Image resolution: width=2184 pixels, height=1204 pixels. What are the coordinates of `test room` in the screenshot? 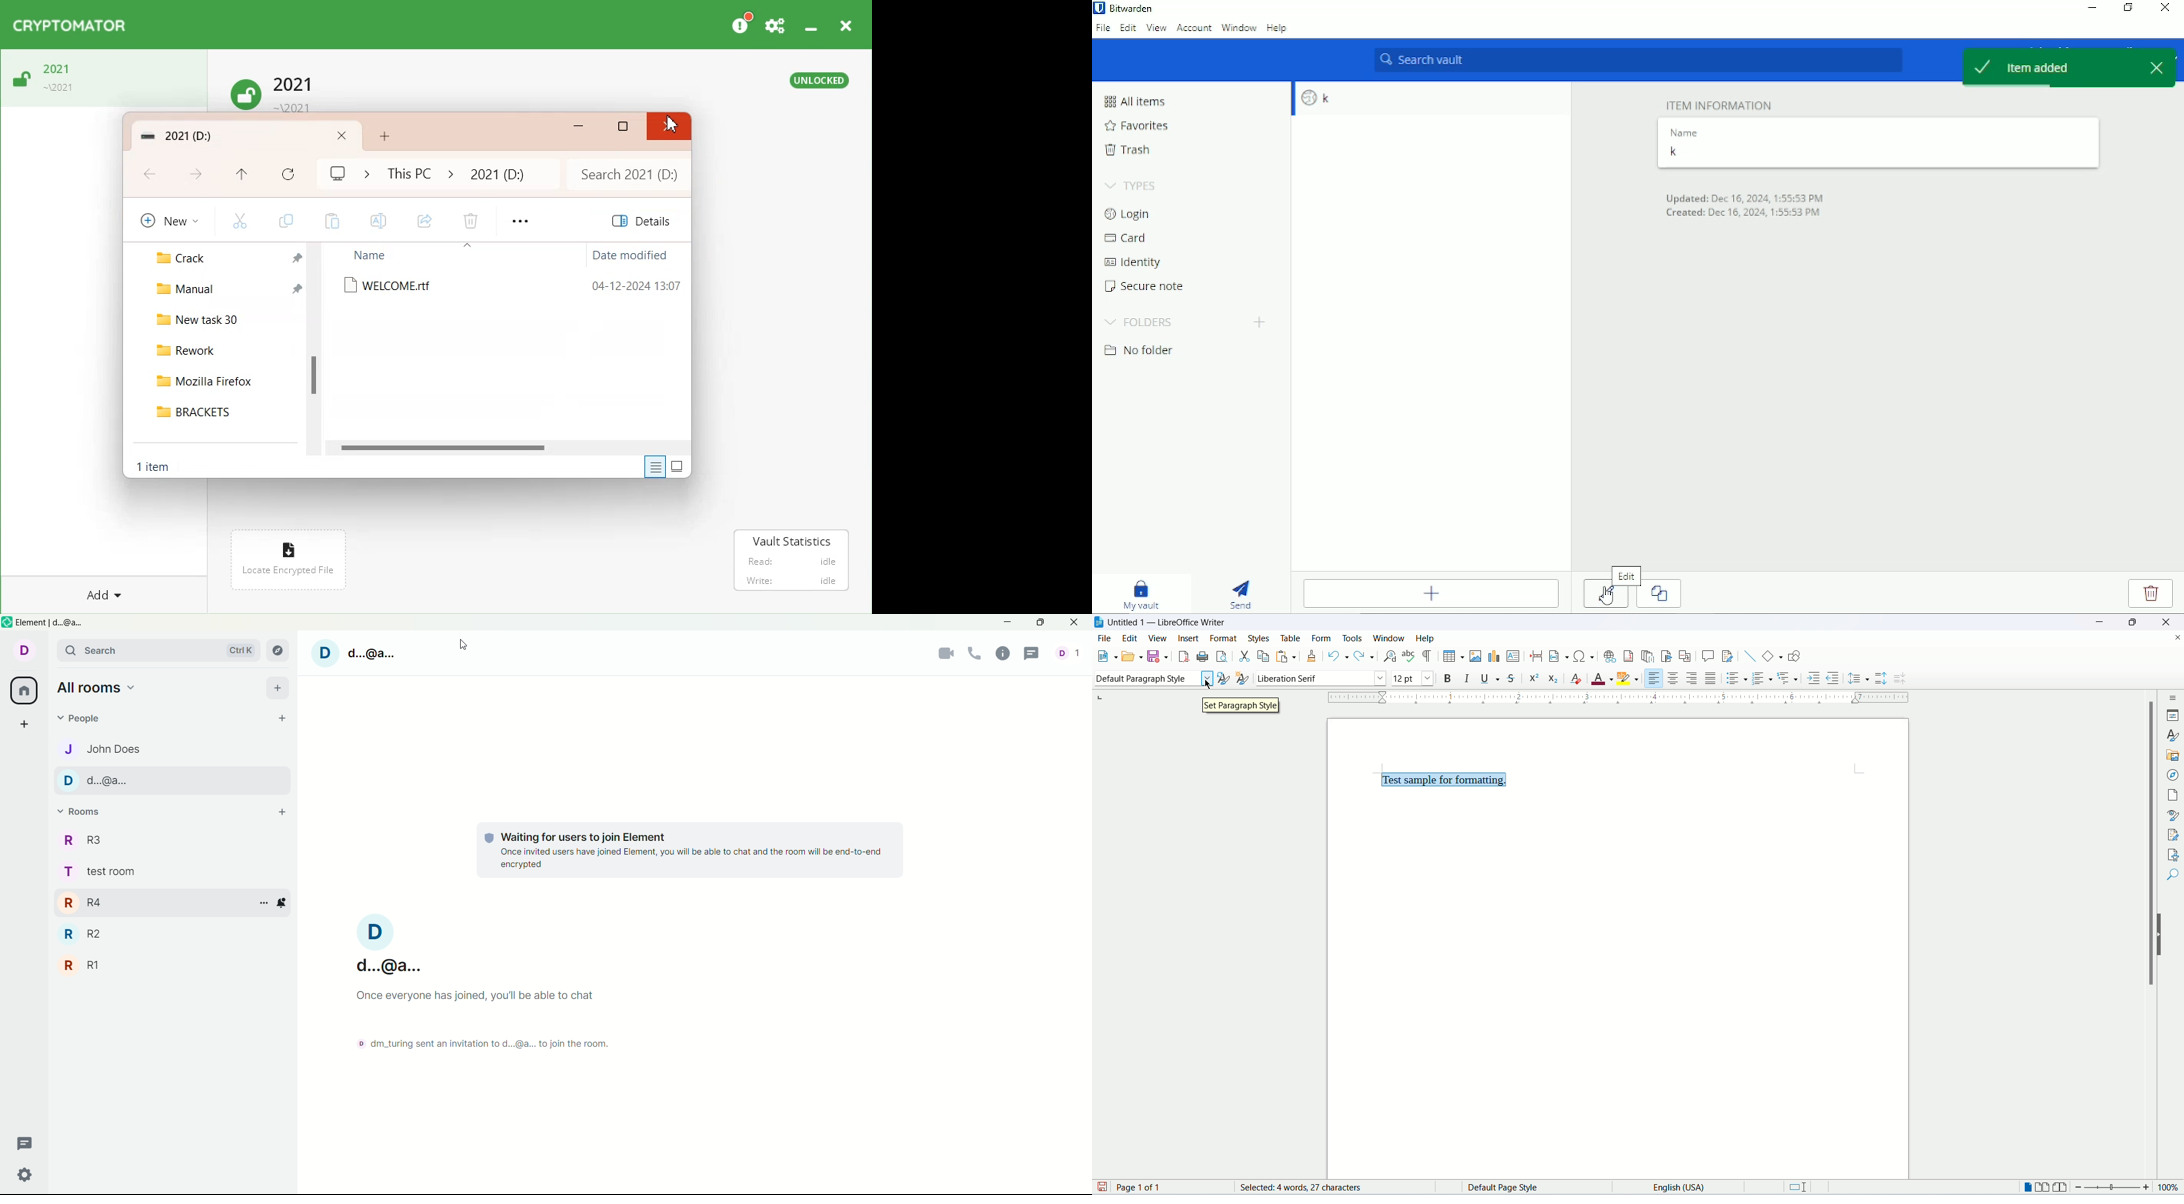 It's located at (172, 871).